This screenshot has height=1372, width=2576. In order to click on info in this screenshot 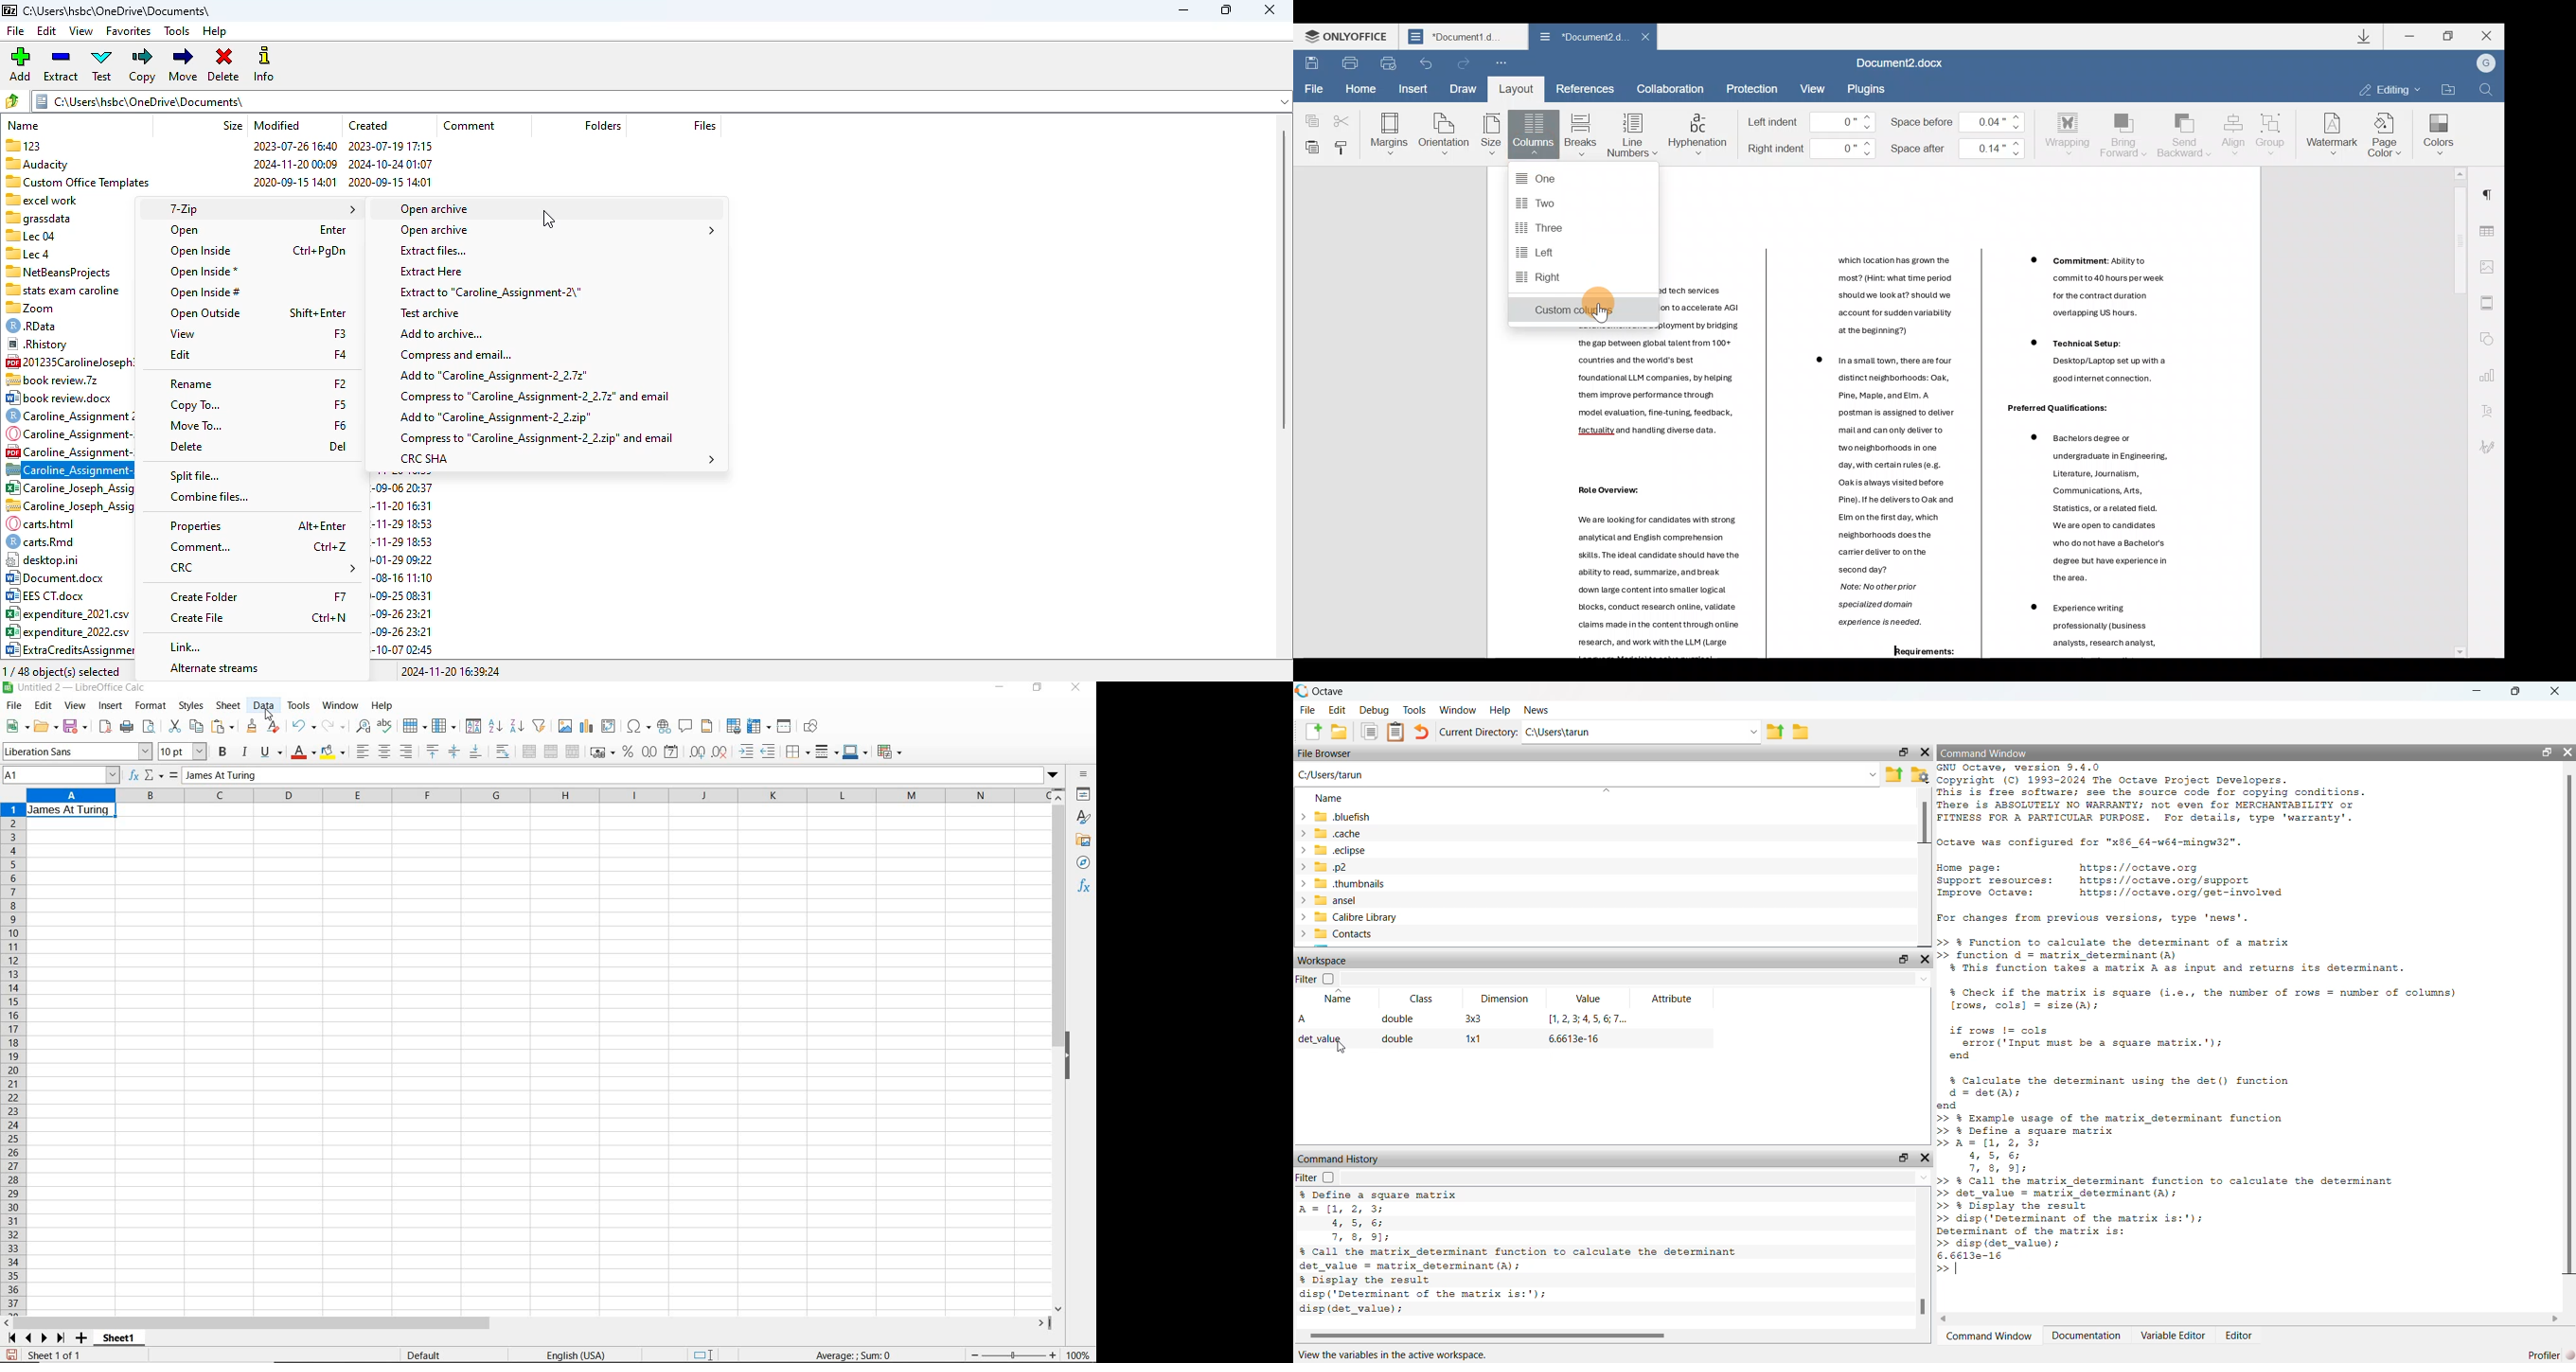, I will do `click(265, 64)`.